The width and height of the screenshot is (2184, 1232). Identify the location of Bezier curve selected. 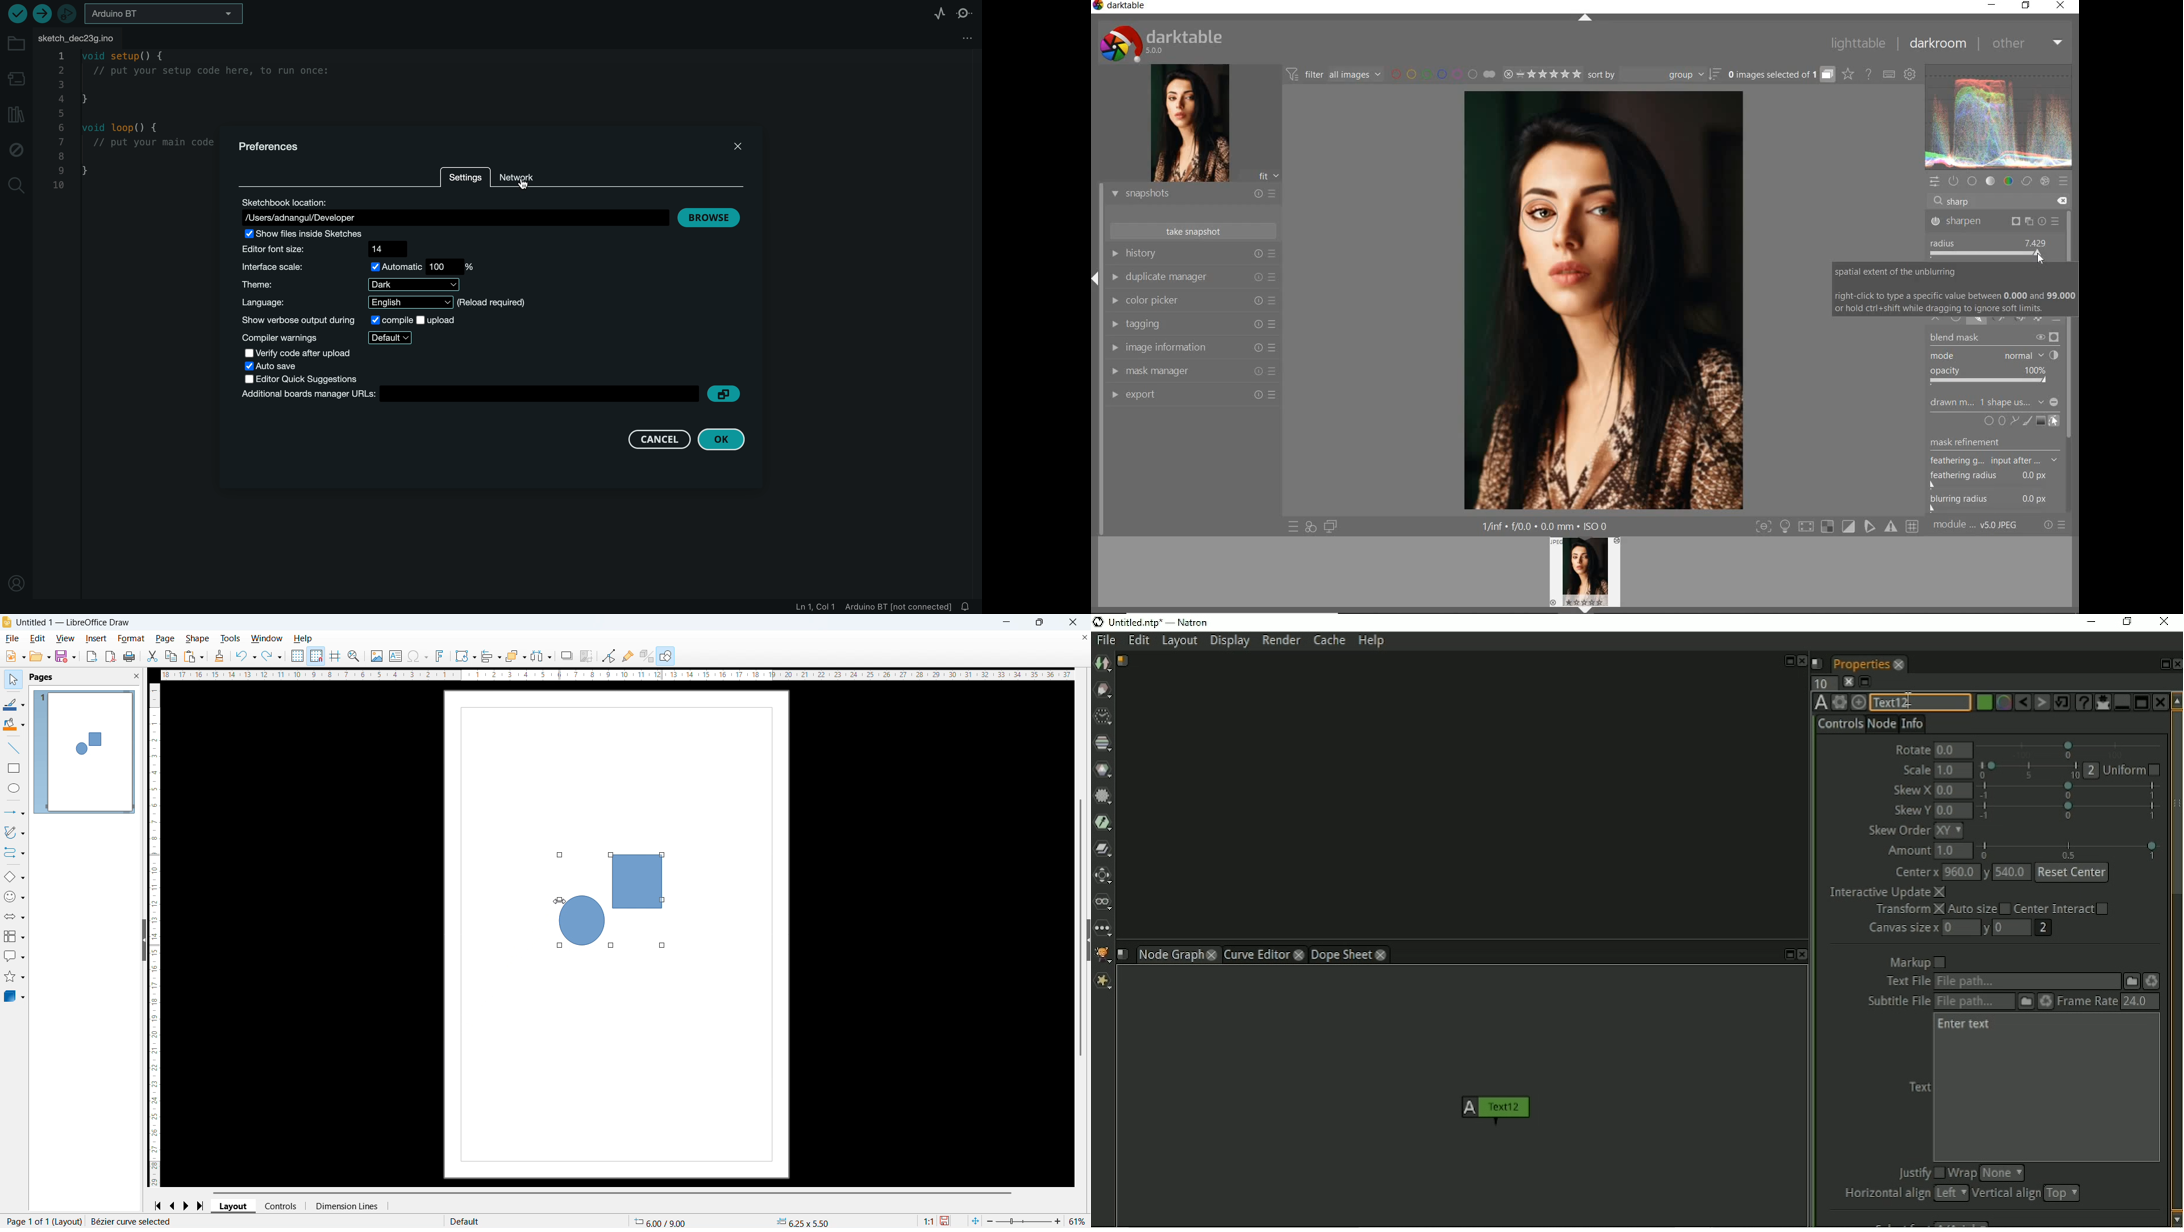
(140, 1221).